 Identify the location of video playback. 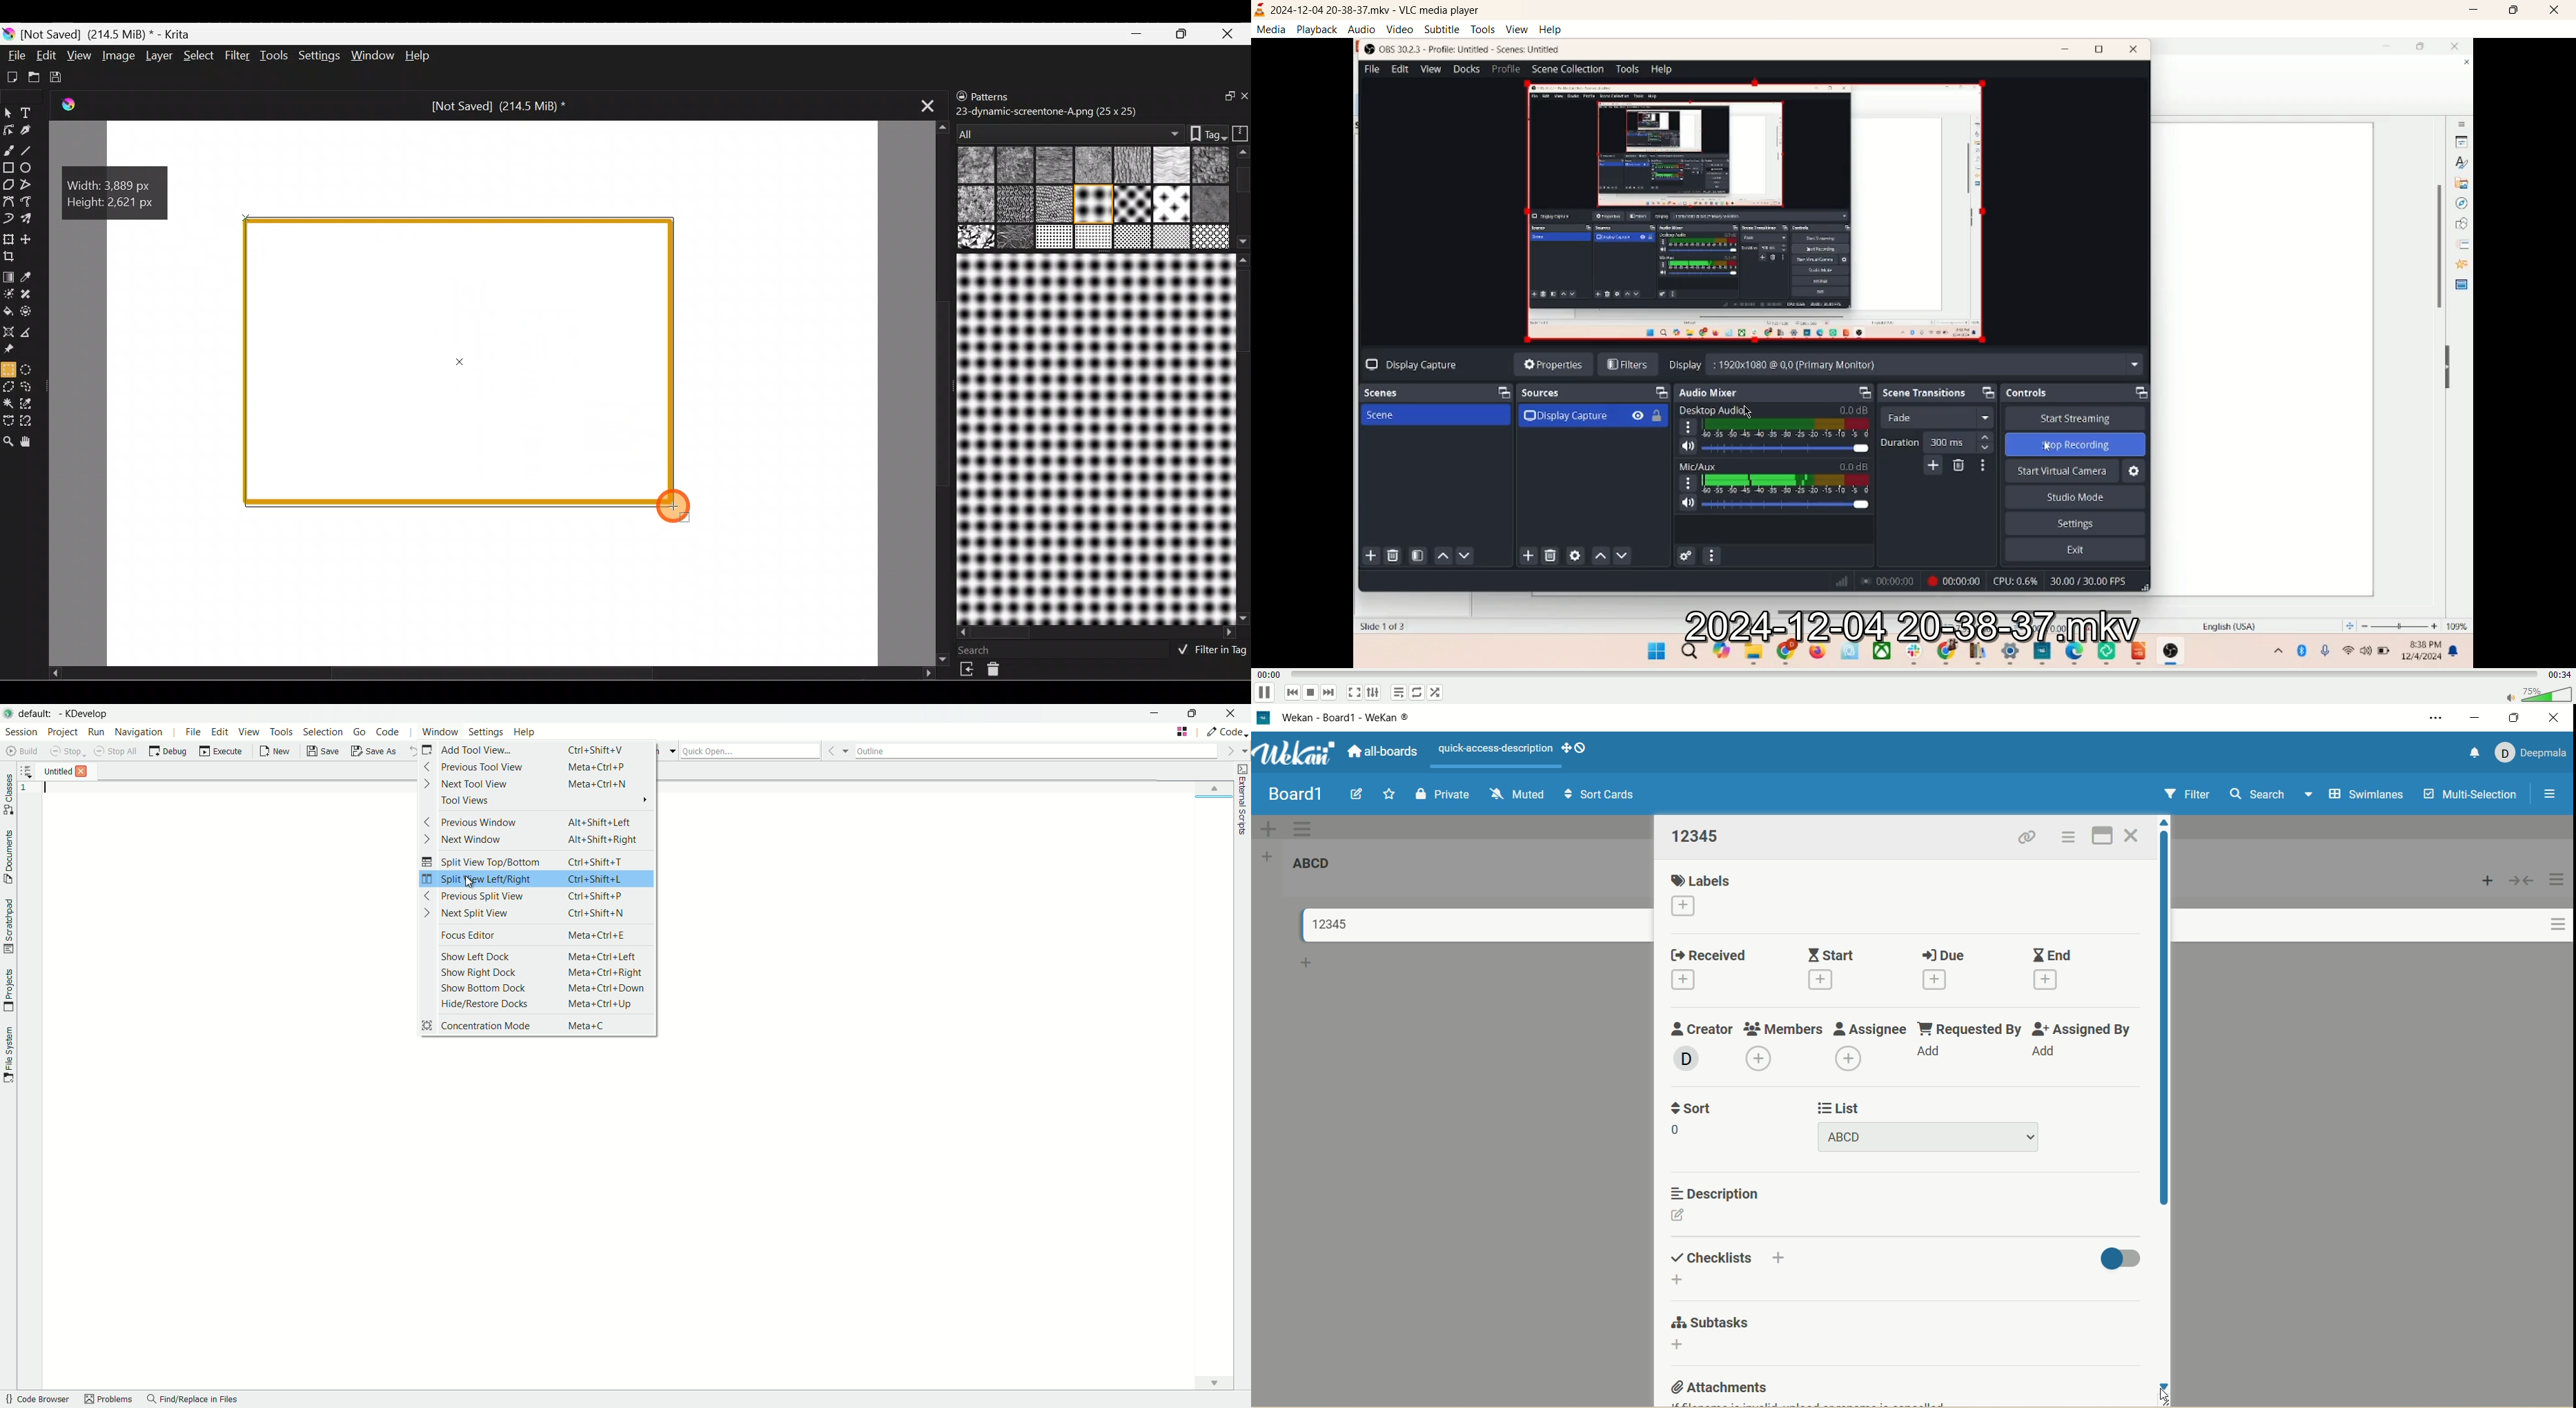
(1914, 316).